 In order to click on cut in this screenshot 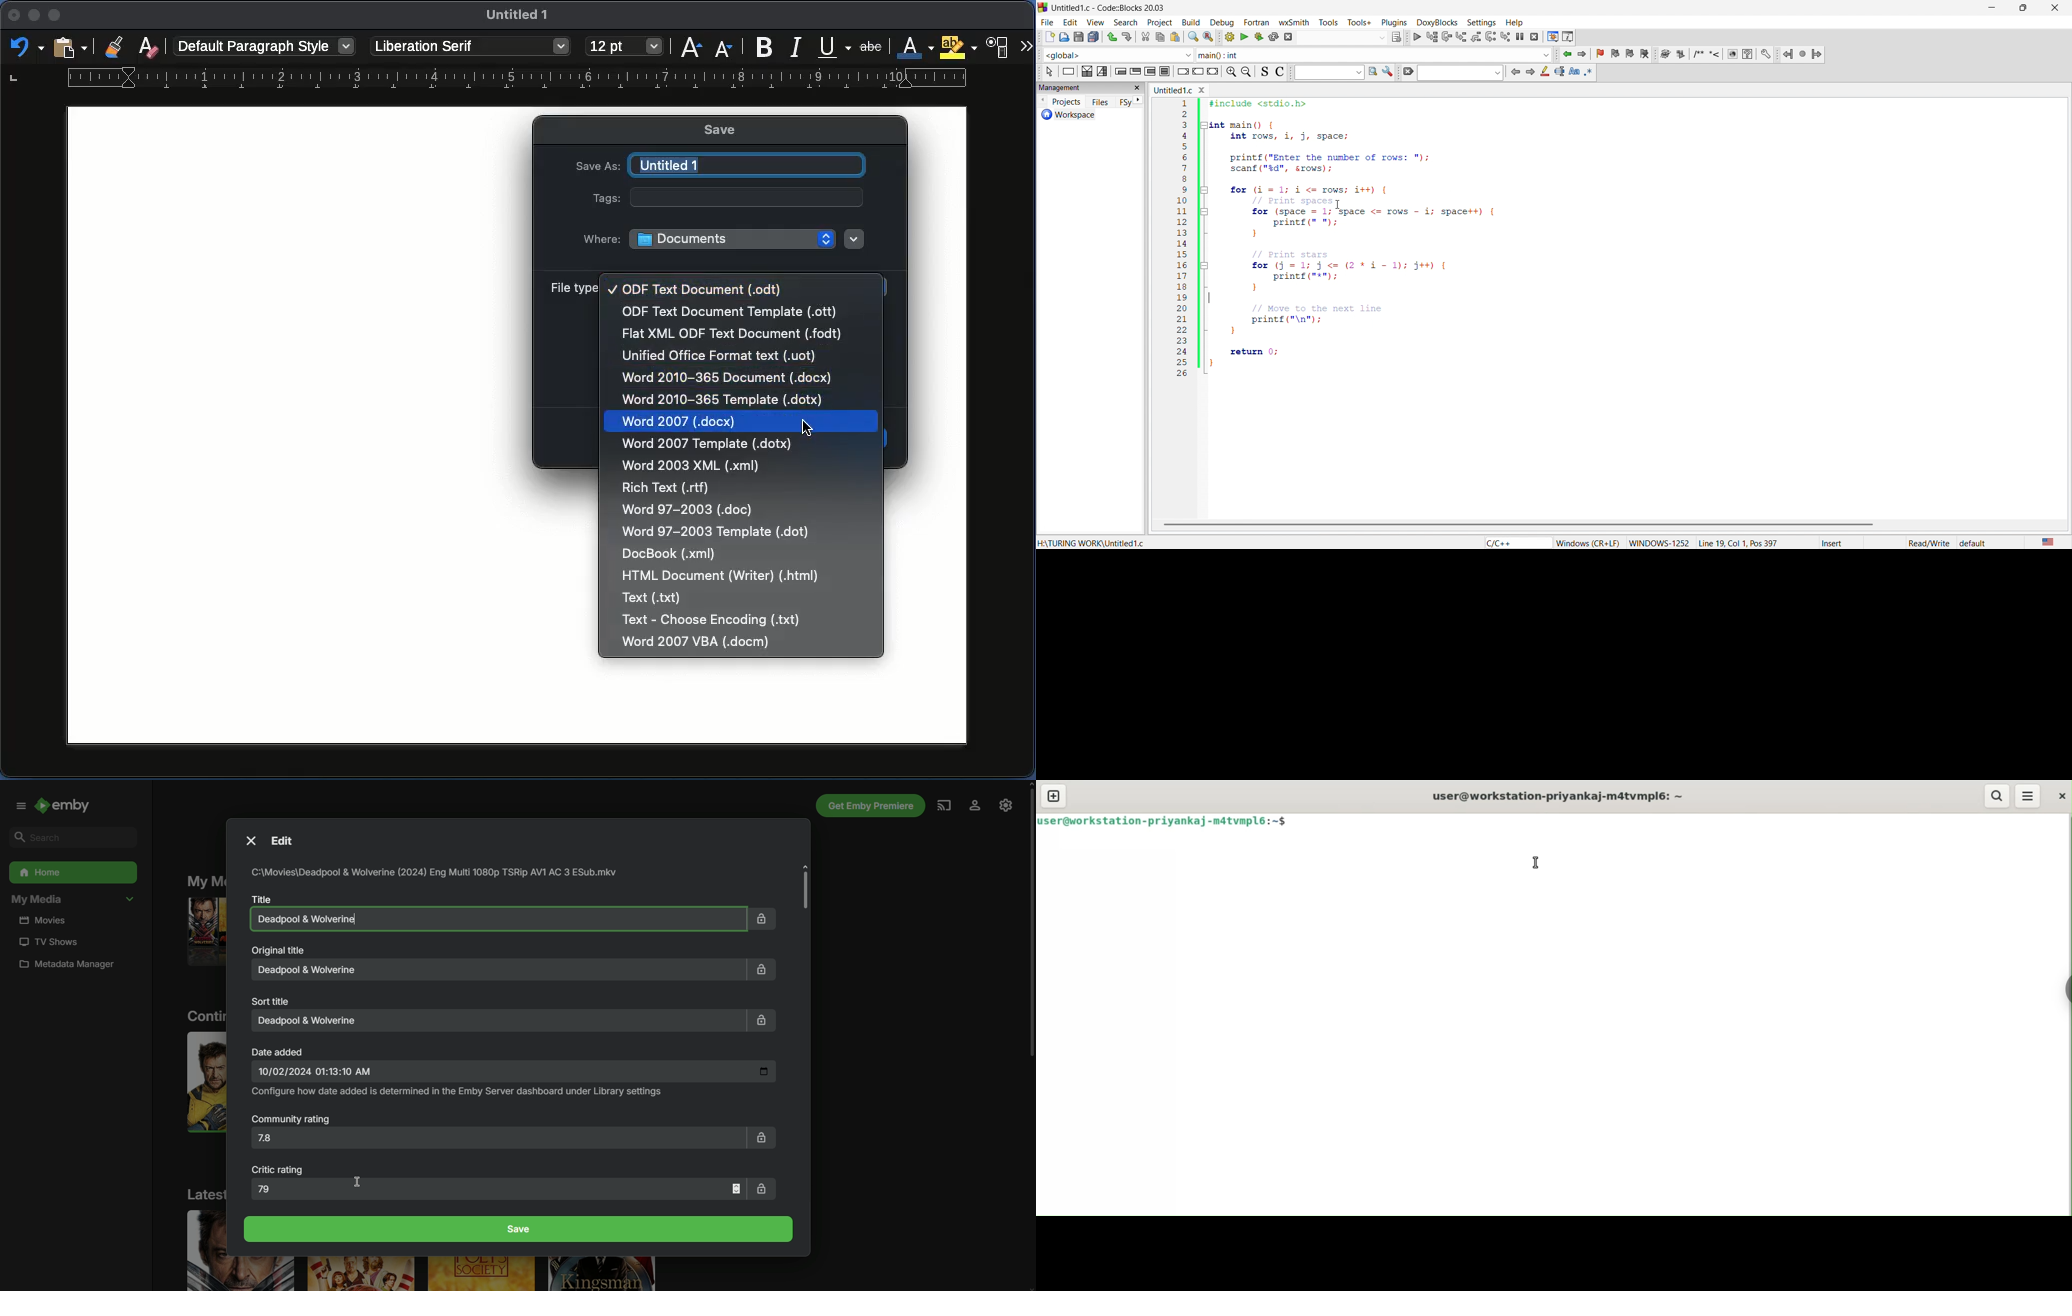, I will do `click(1146, 37)`.